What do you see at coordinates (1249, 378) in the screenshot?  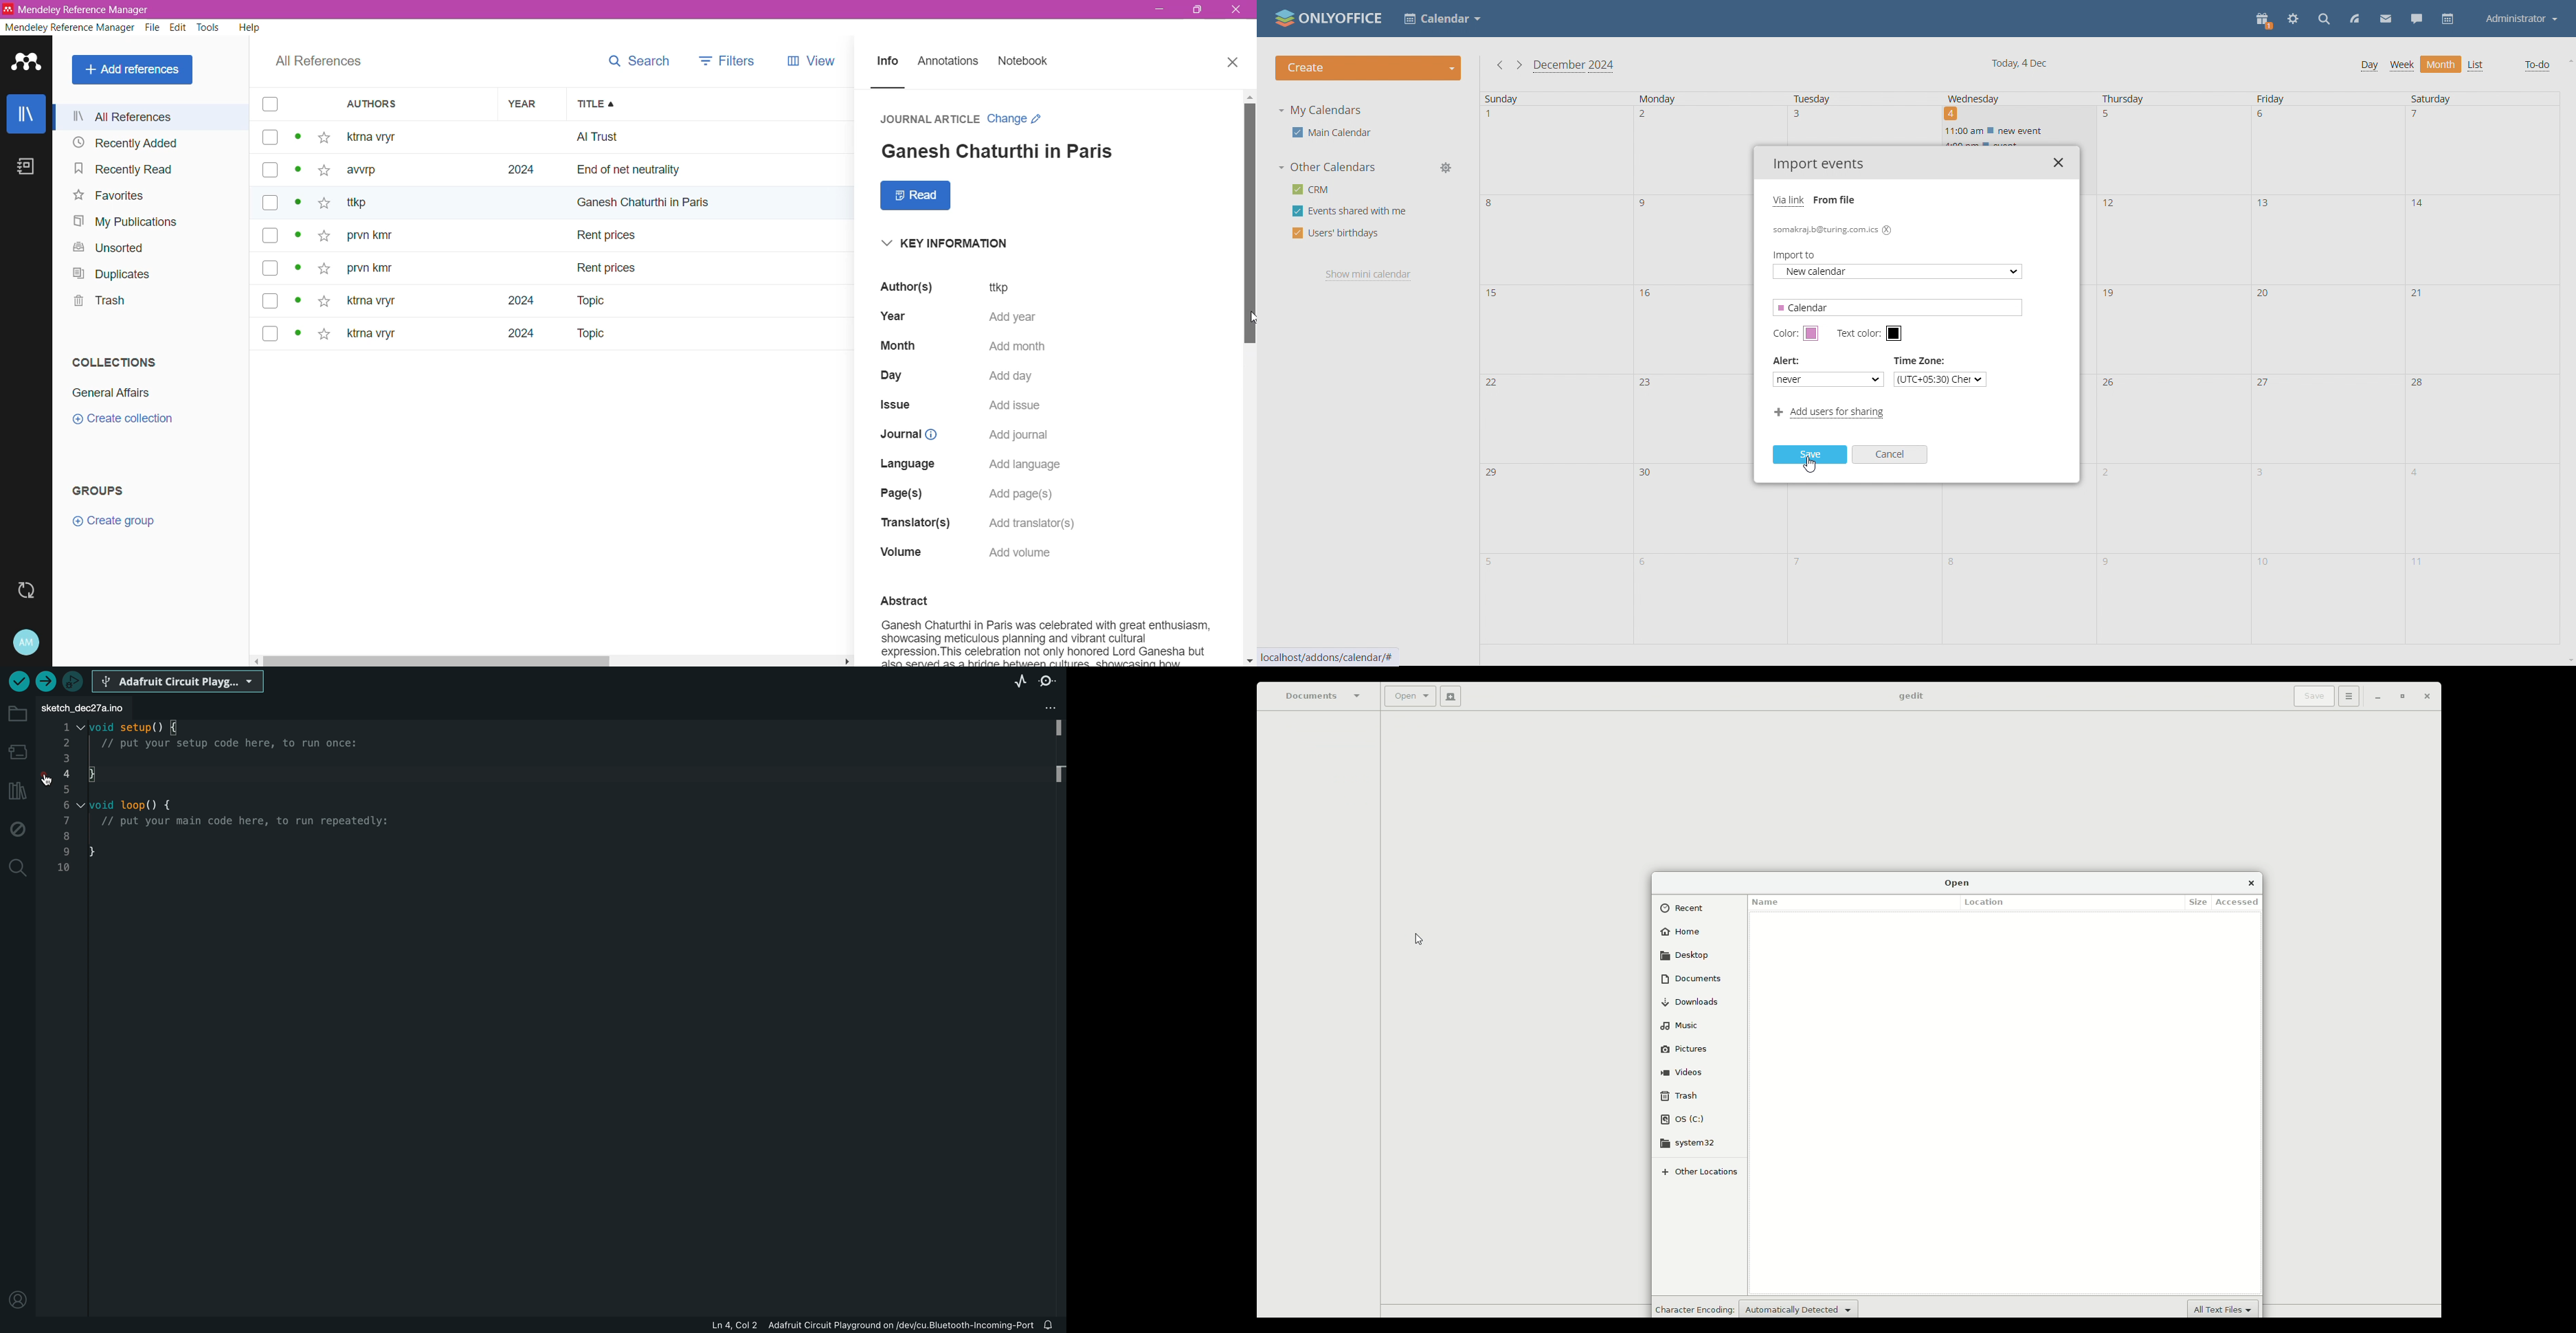 I see `Vertical Scroll Bar` at bounding box center [1249, 378].